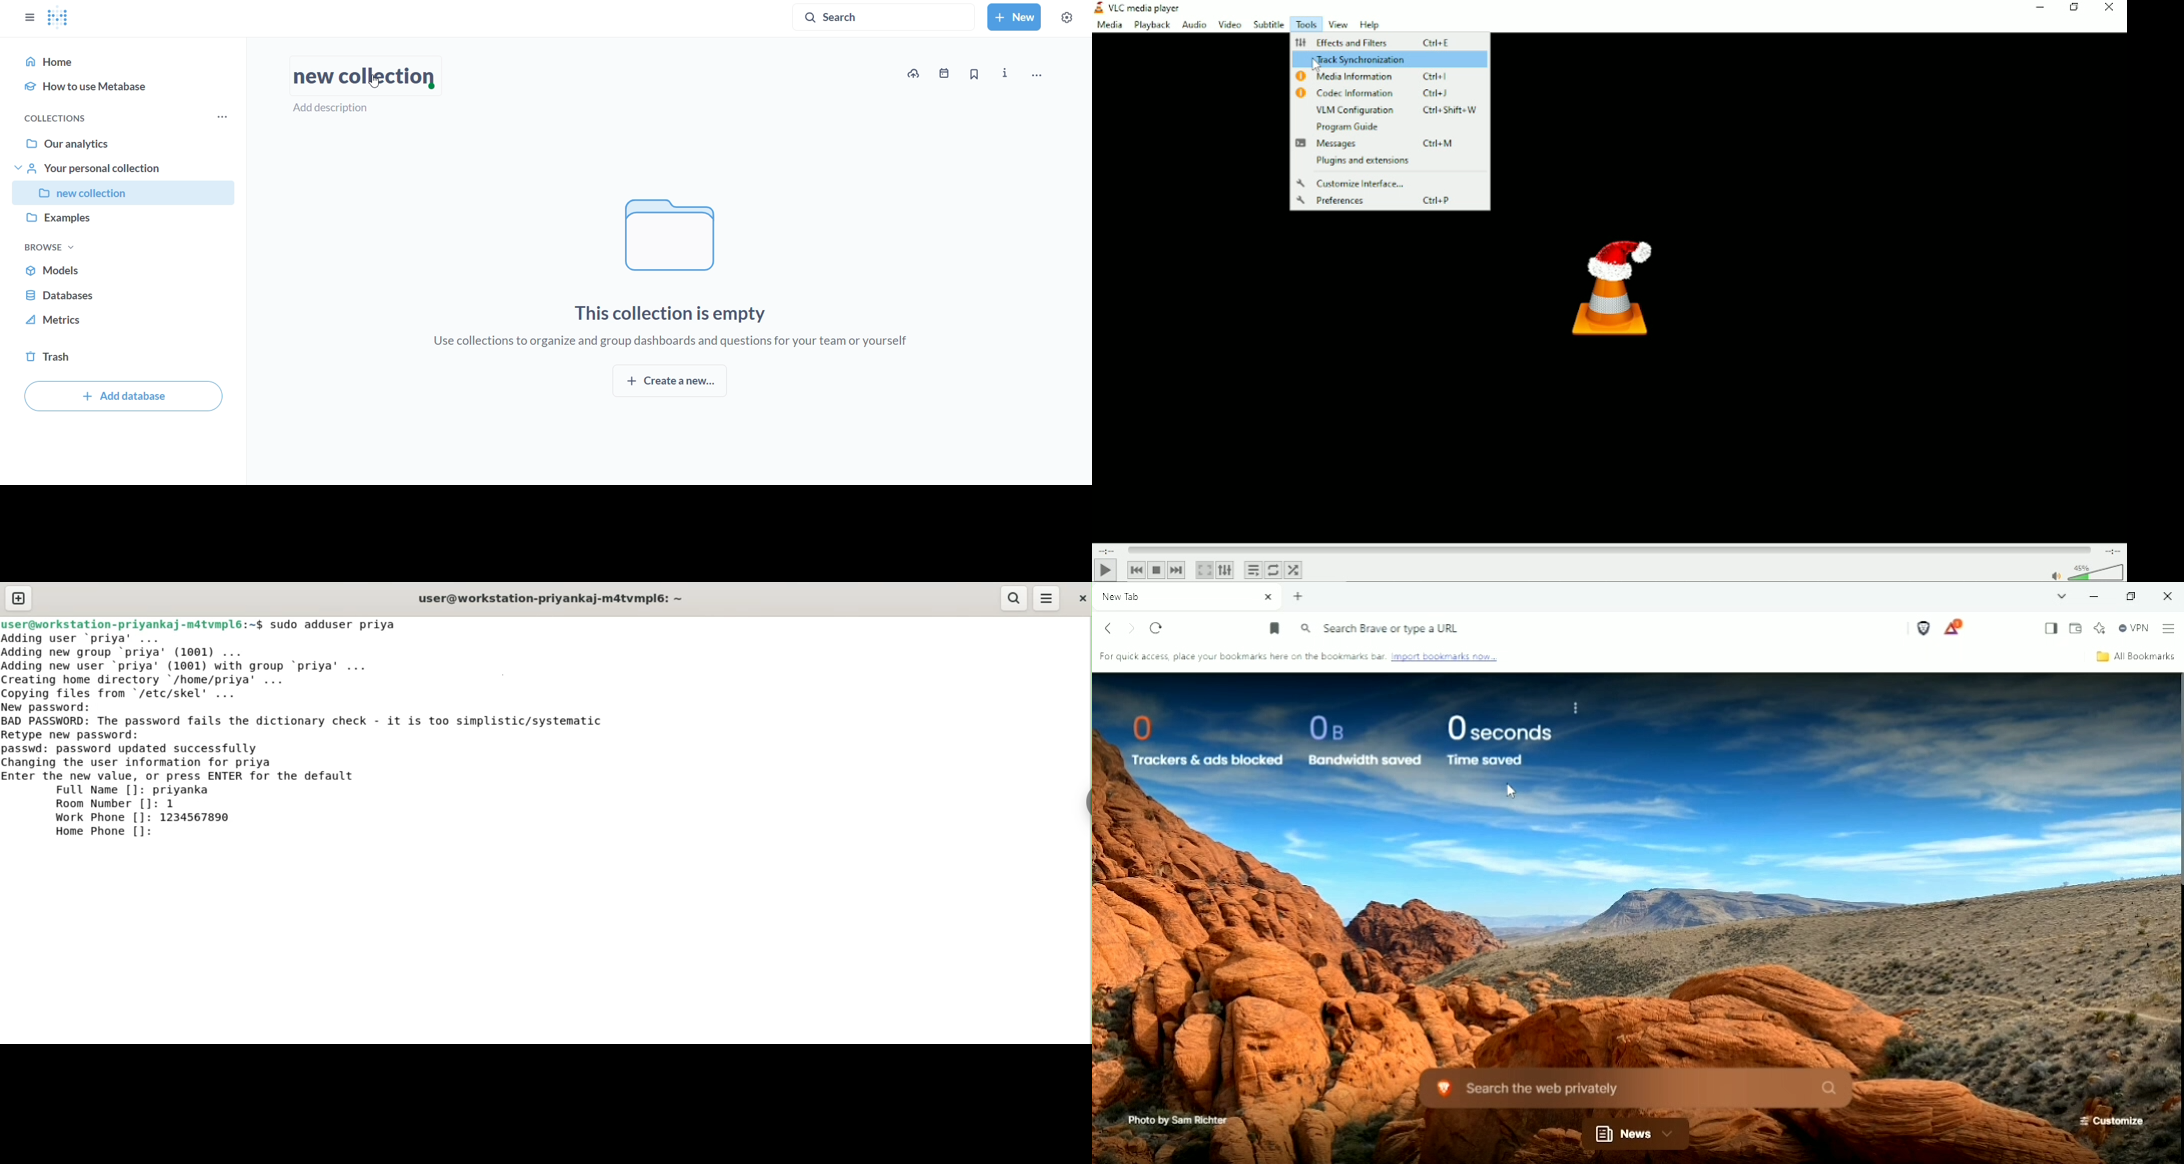 The image size is (2184, 1176). What do you see at coordinates (180, 770) in the screenshot?
I see `passwd: password updated successfullyChanging the user information for priyaEnter the new value, or press ENTER for the defaultFull Name []: priyankal ` at bounding box center [180, 770].